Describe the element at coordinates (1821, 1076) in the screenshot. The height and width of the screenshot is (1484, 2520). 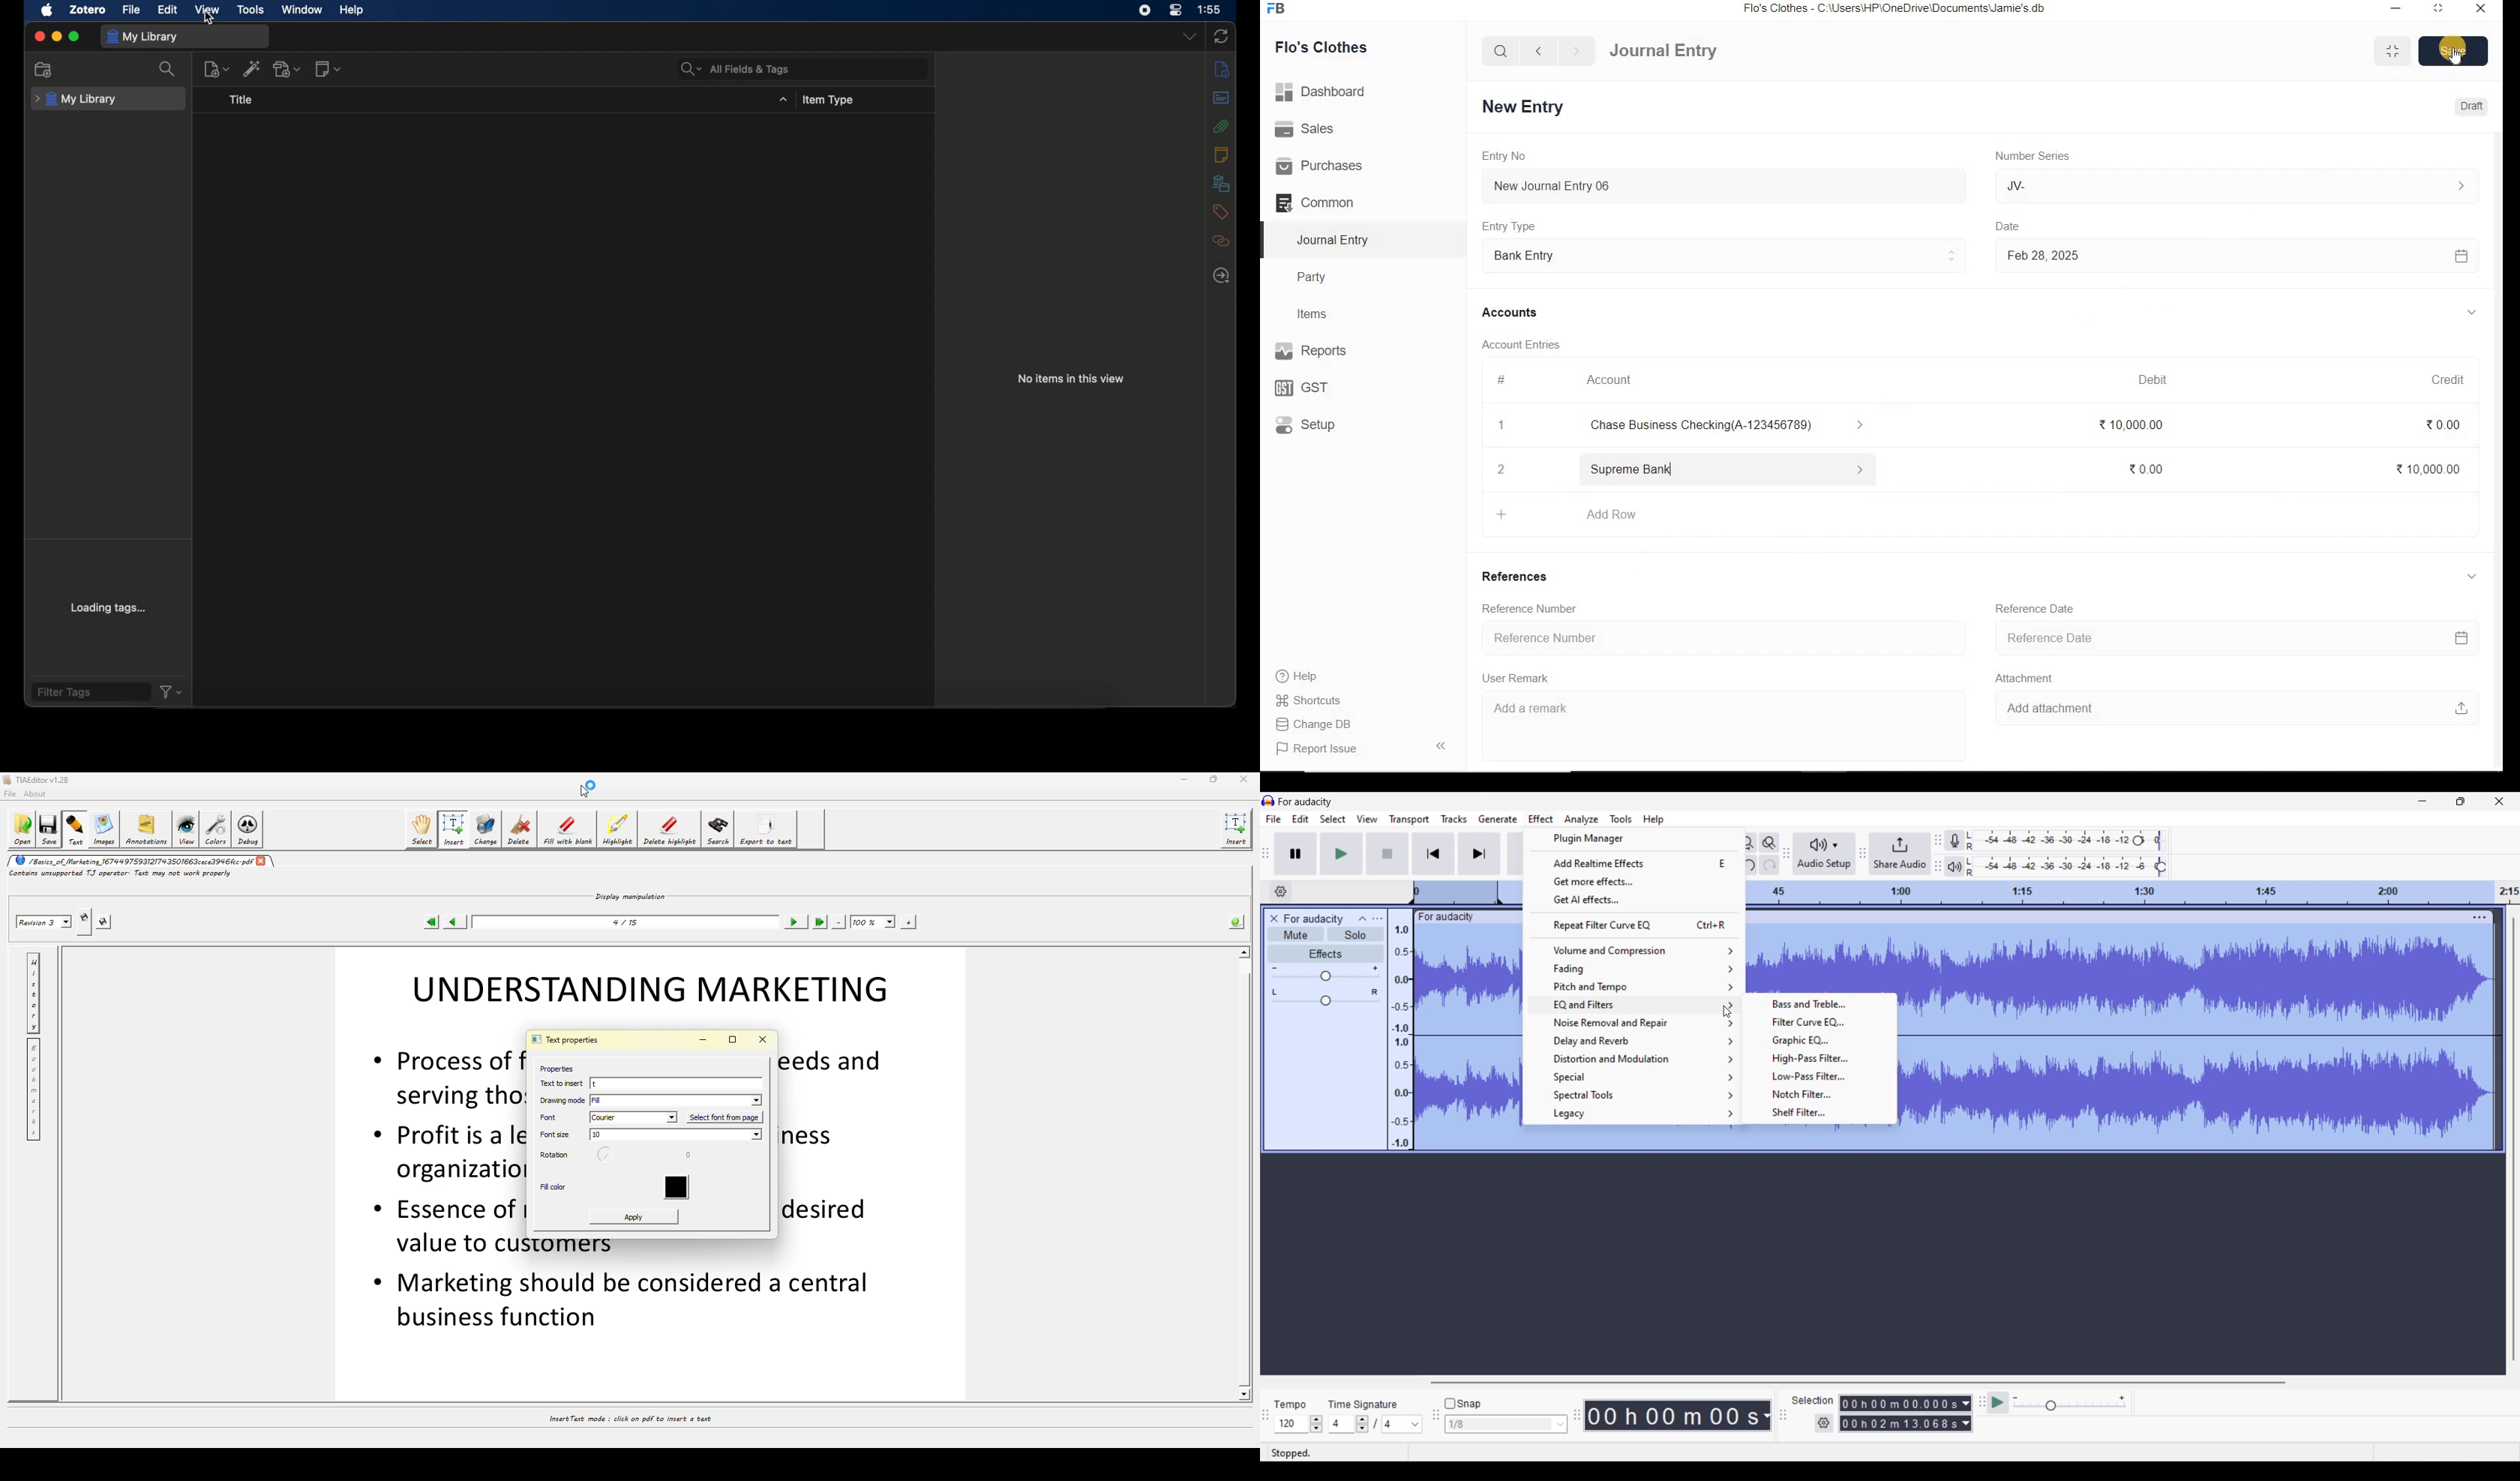
I see `Low pass filter` at that location.